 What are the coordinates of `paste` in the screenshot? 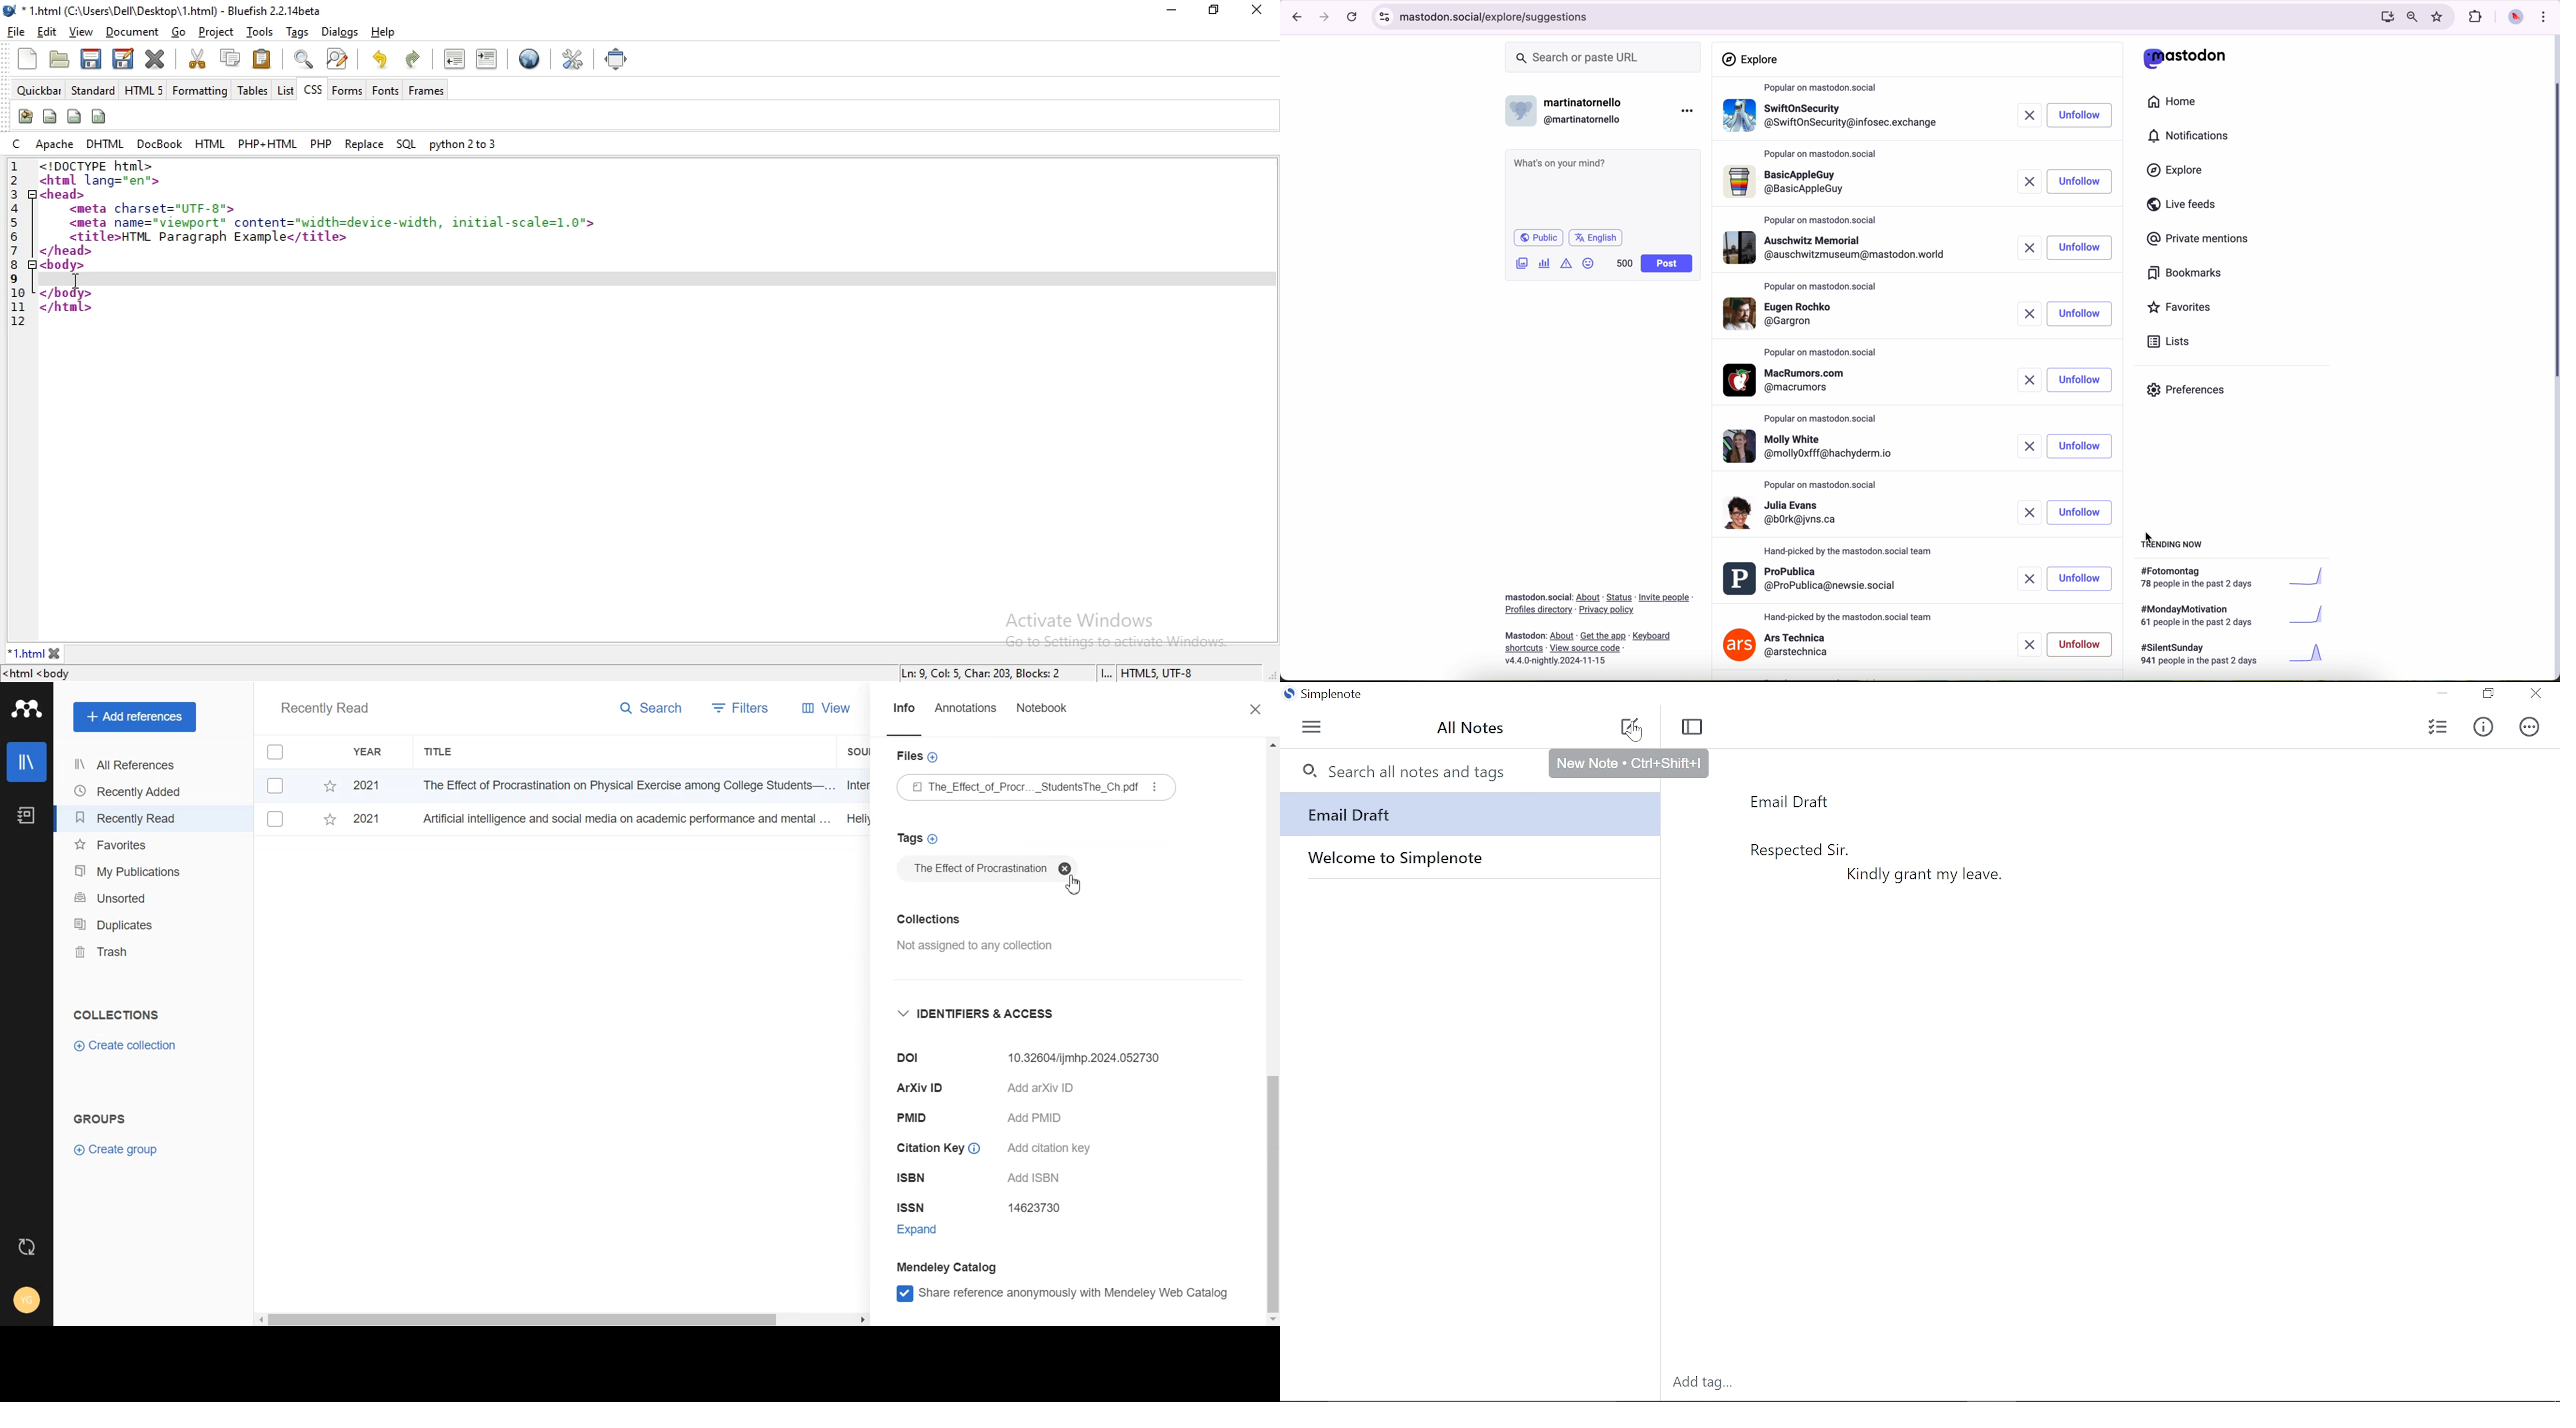 It's located at (262, 59).